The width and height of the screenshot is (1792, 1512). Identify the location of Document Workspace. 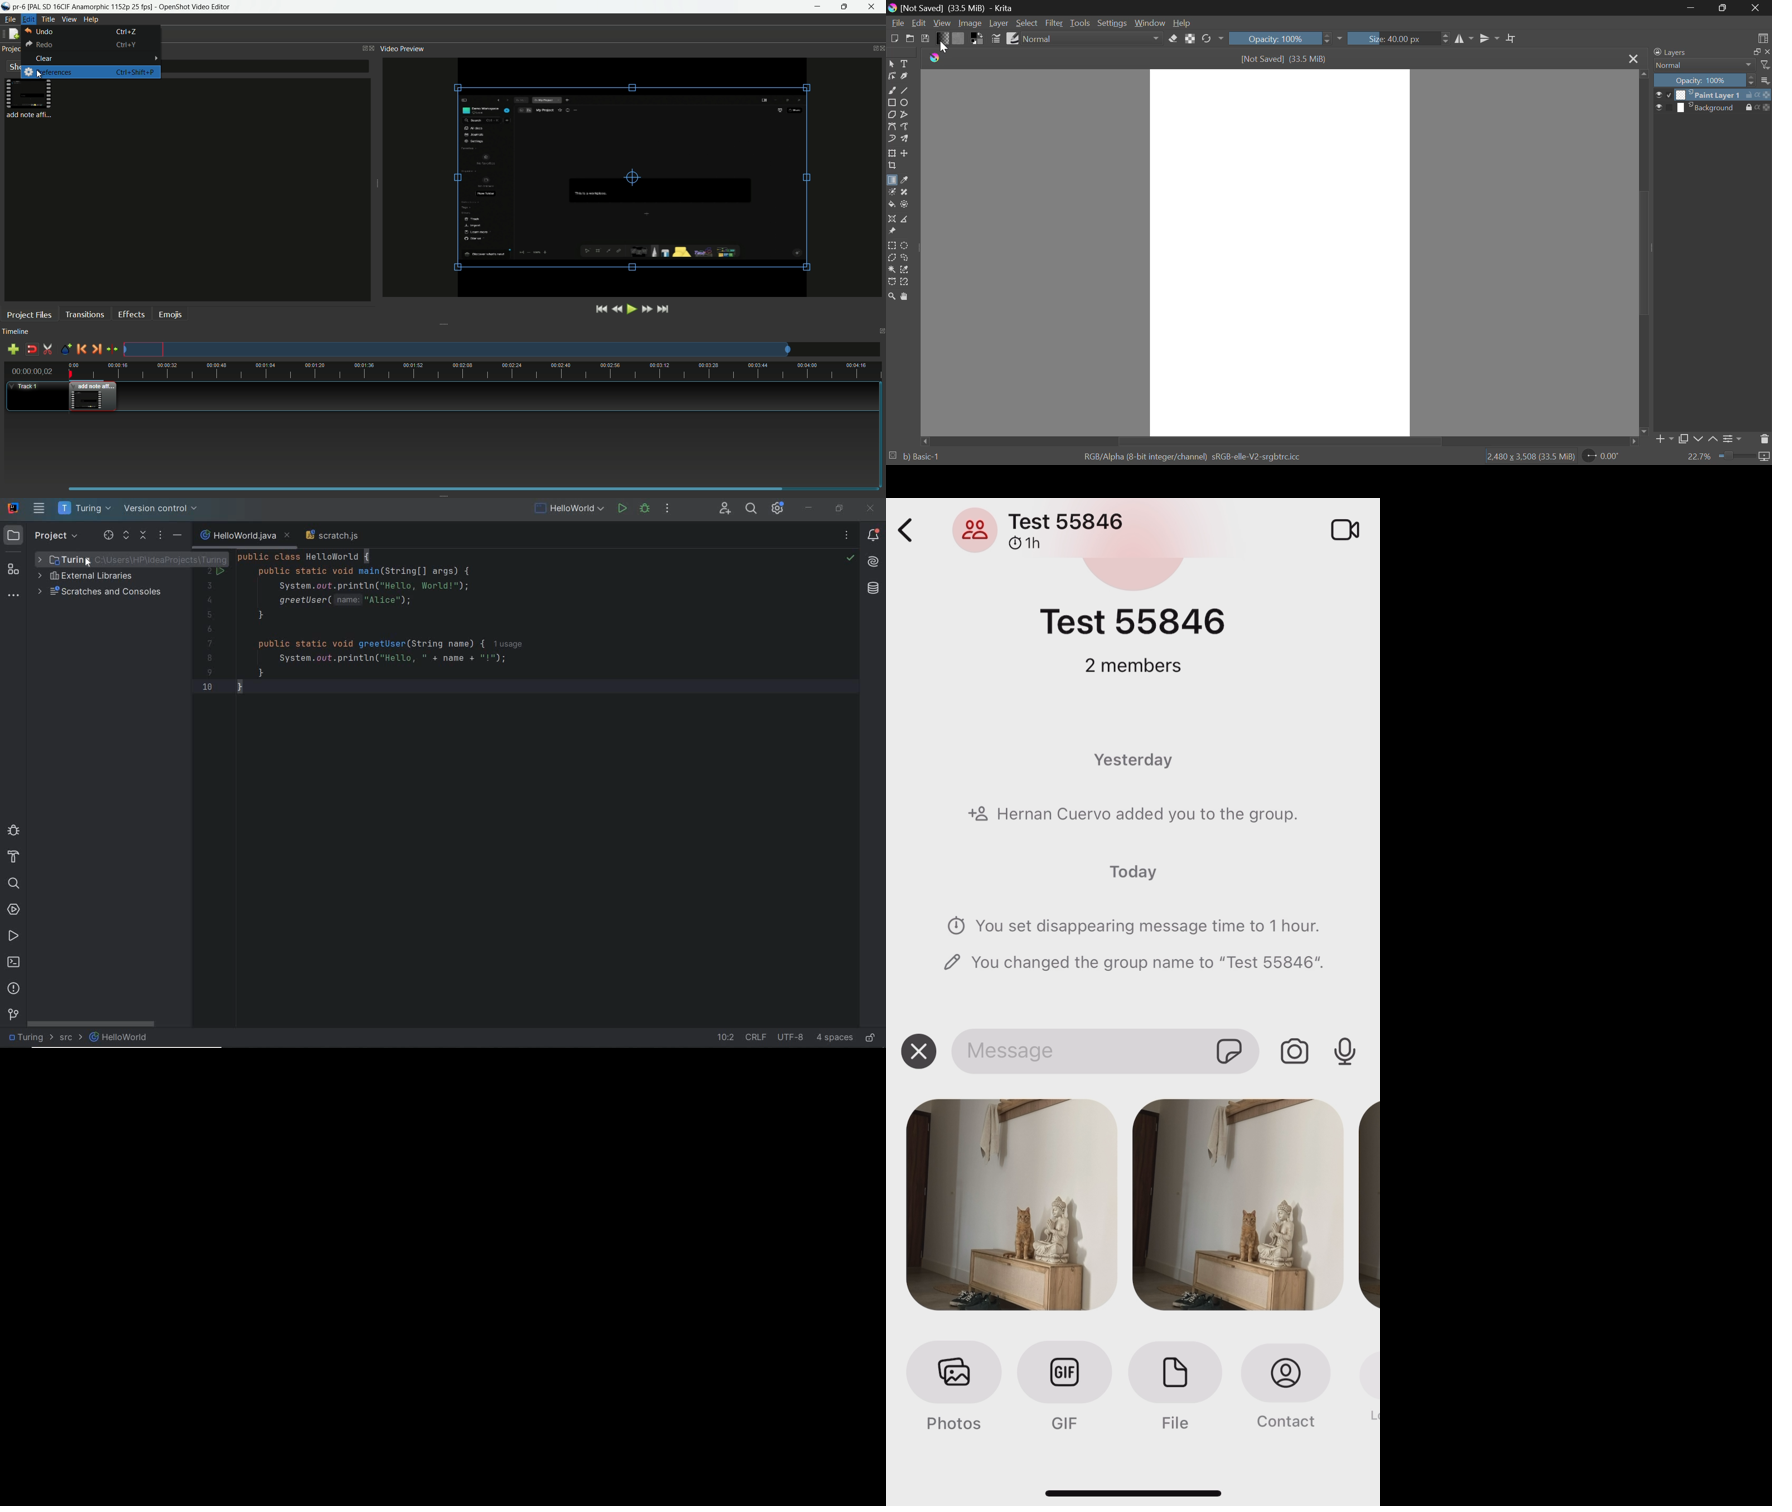
(1280, 252).